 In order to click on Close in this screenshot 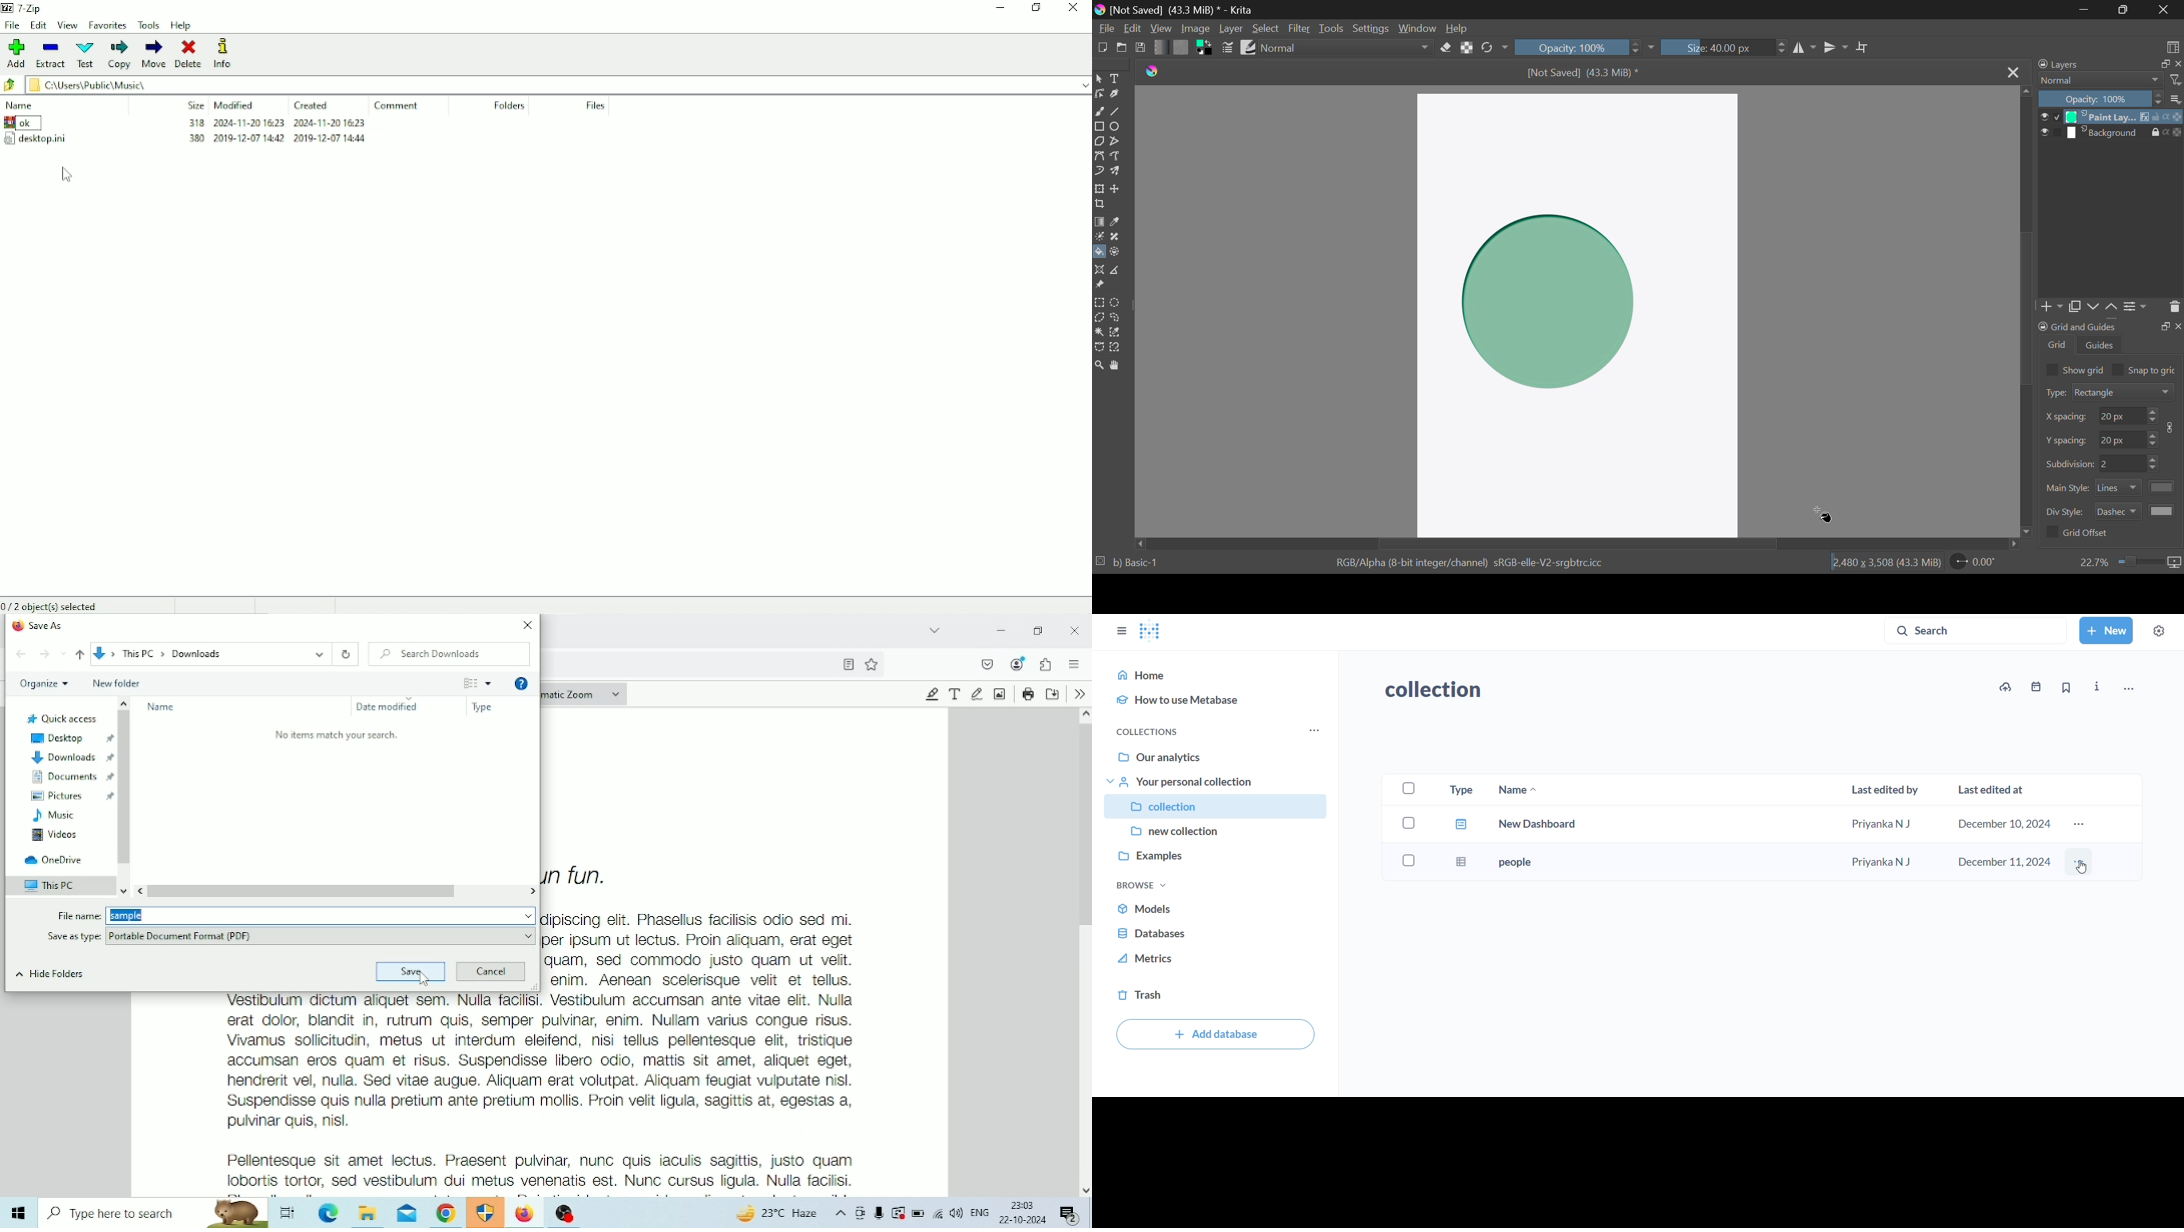, I will do `click(528, 625)`.